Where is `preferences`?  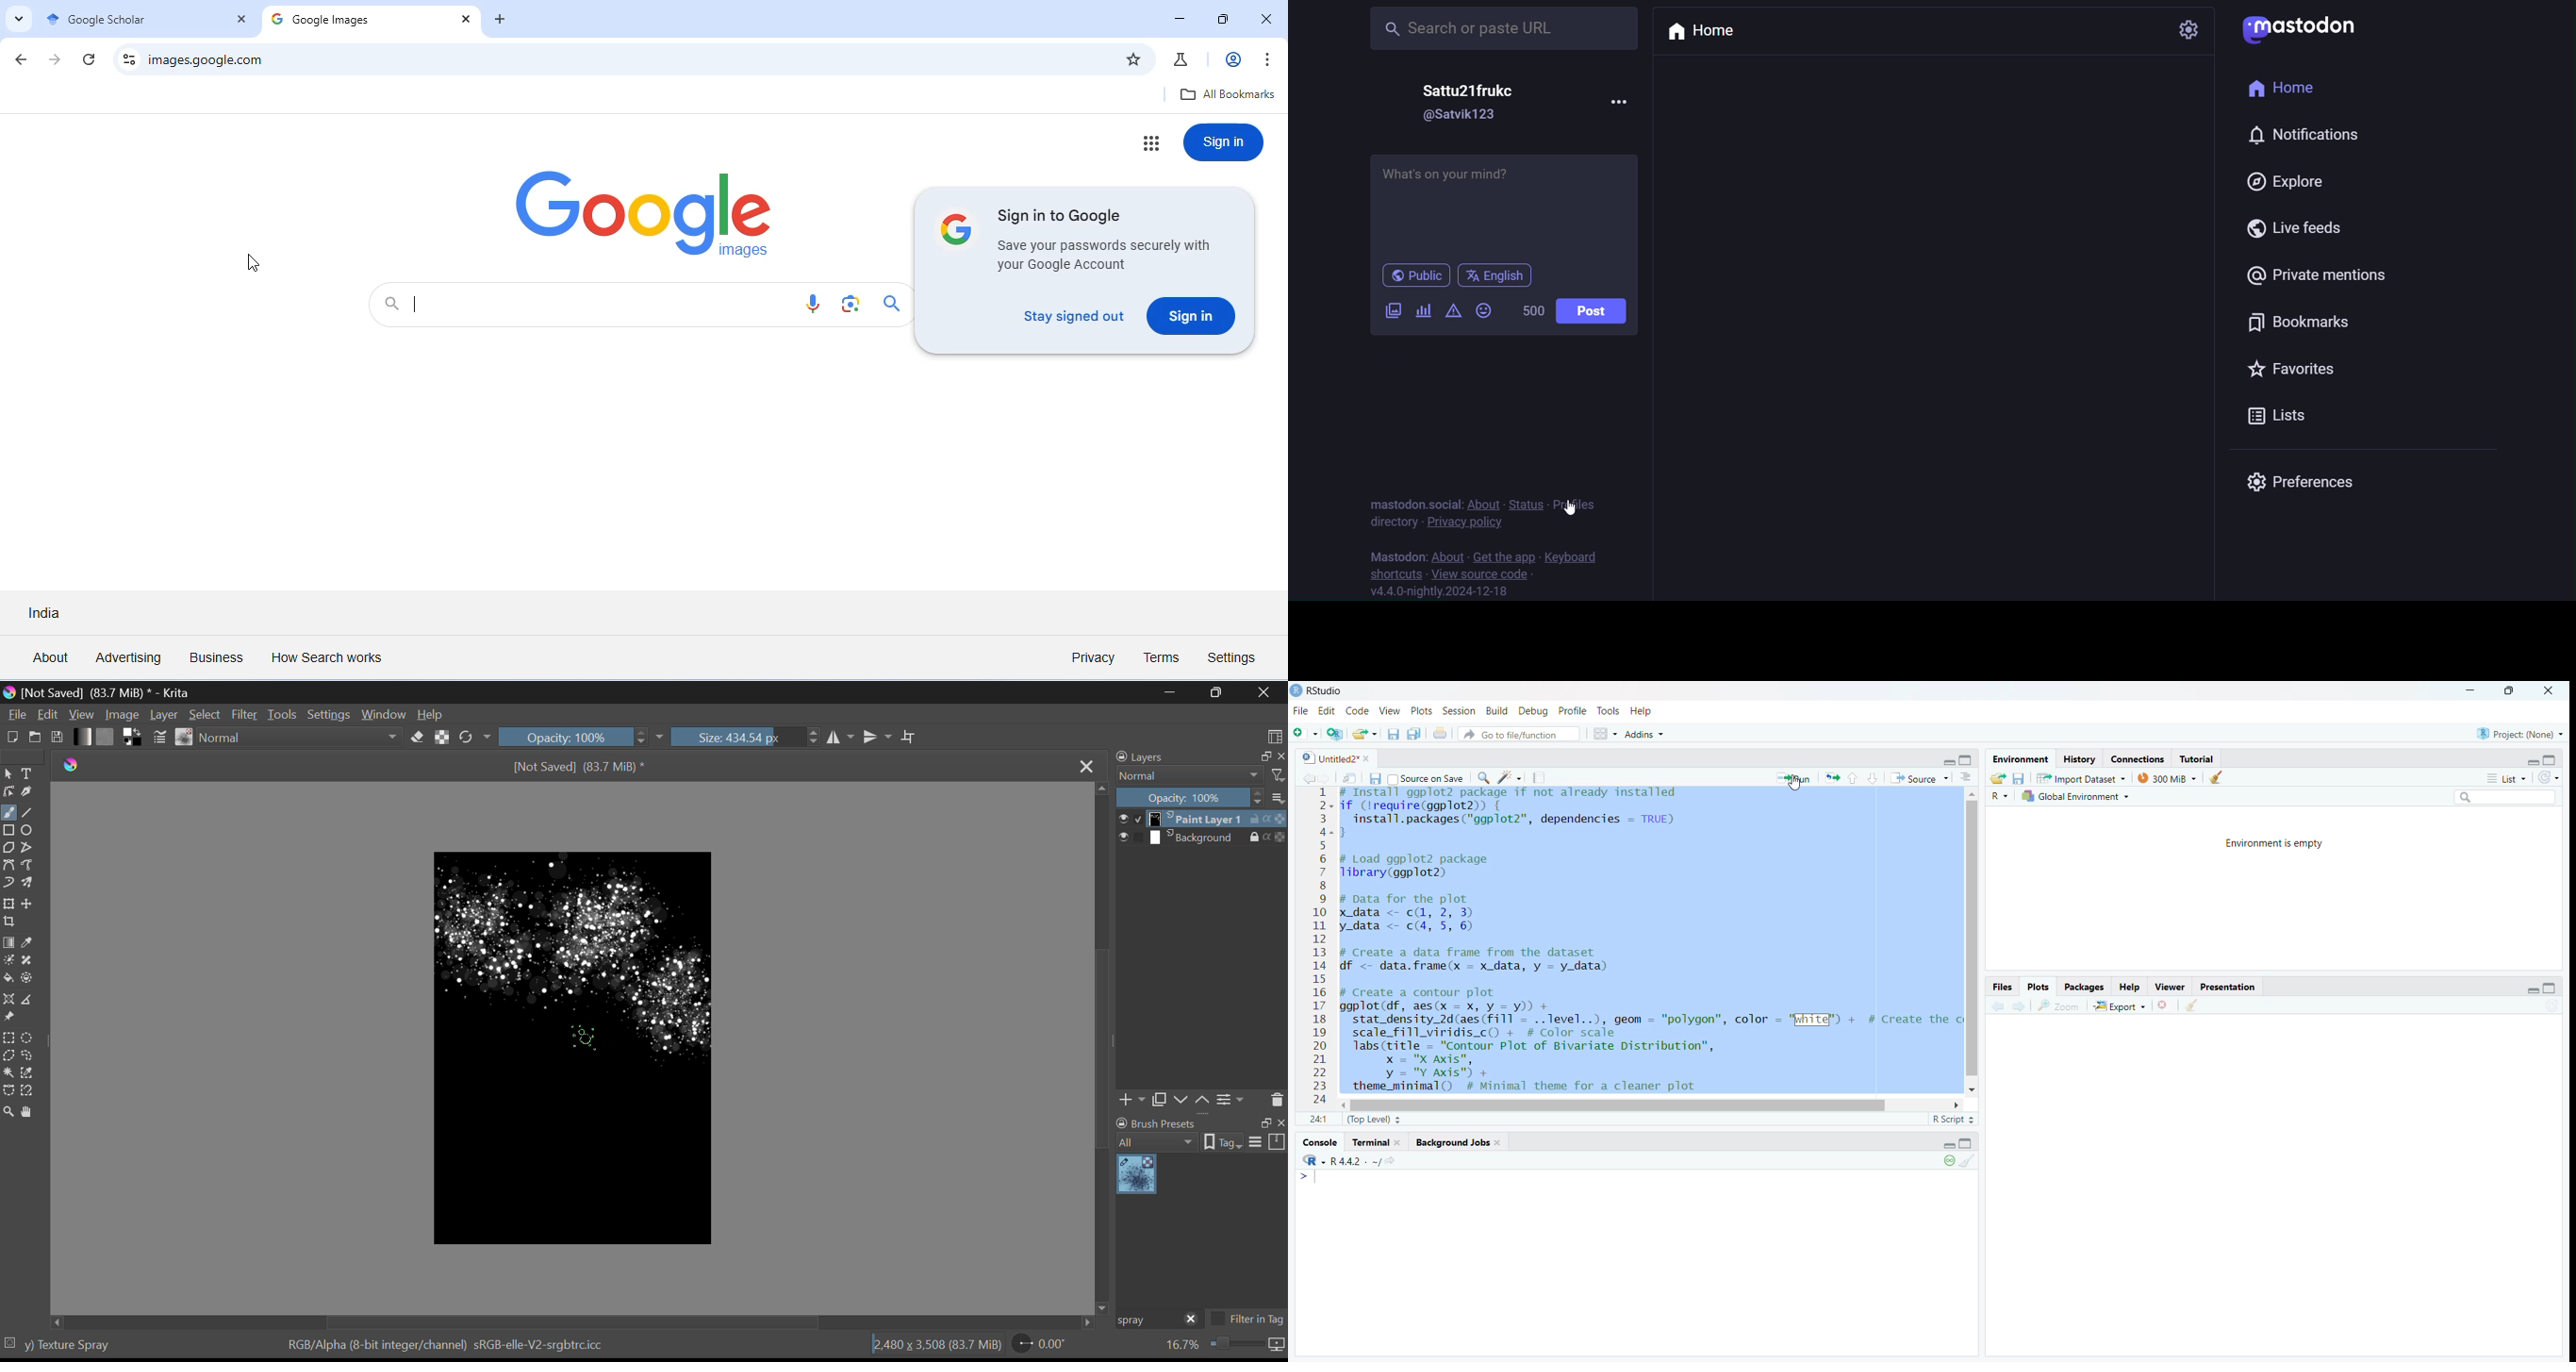 preferences is located at coordinates (2311, 480).